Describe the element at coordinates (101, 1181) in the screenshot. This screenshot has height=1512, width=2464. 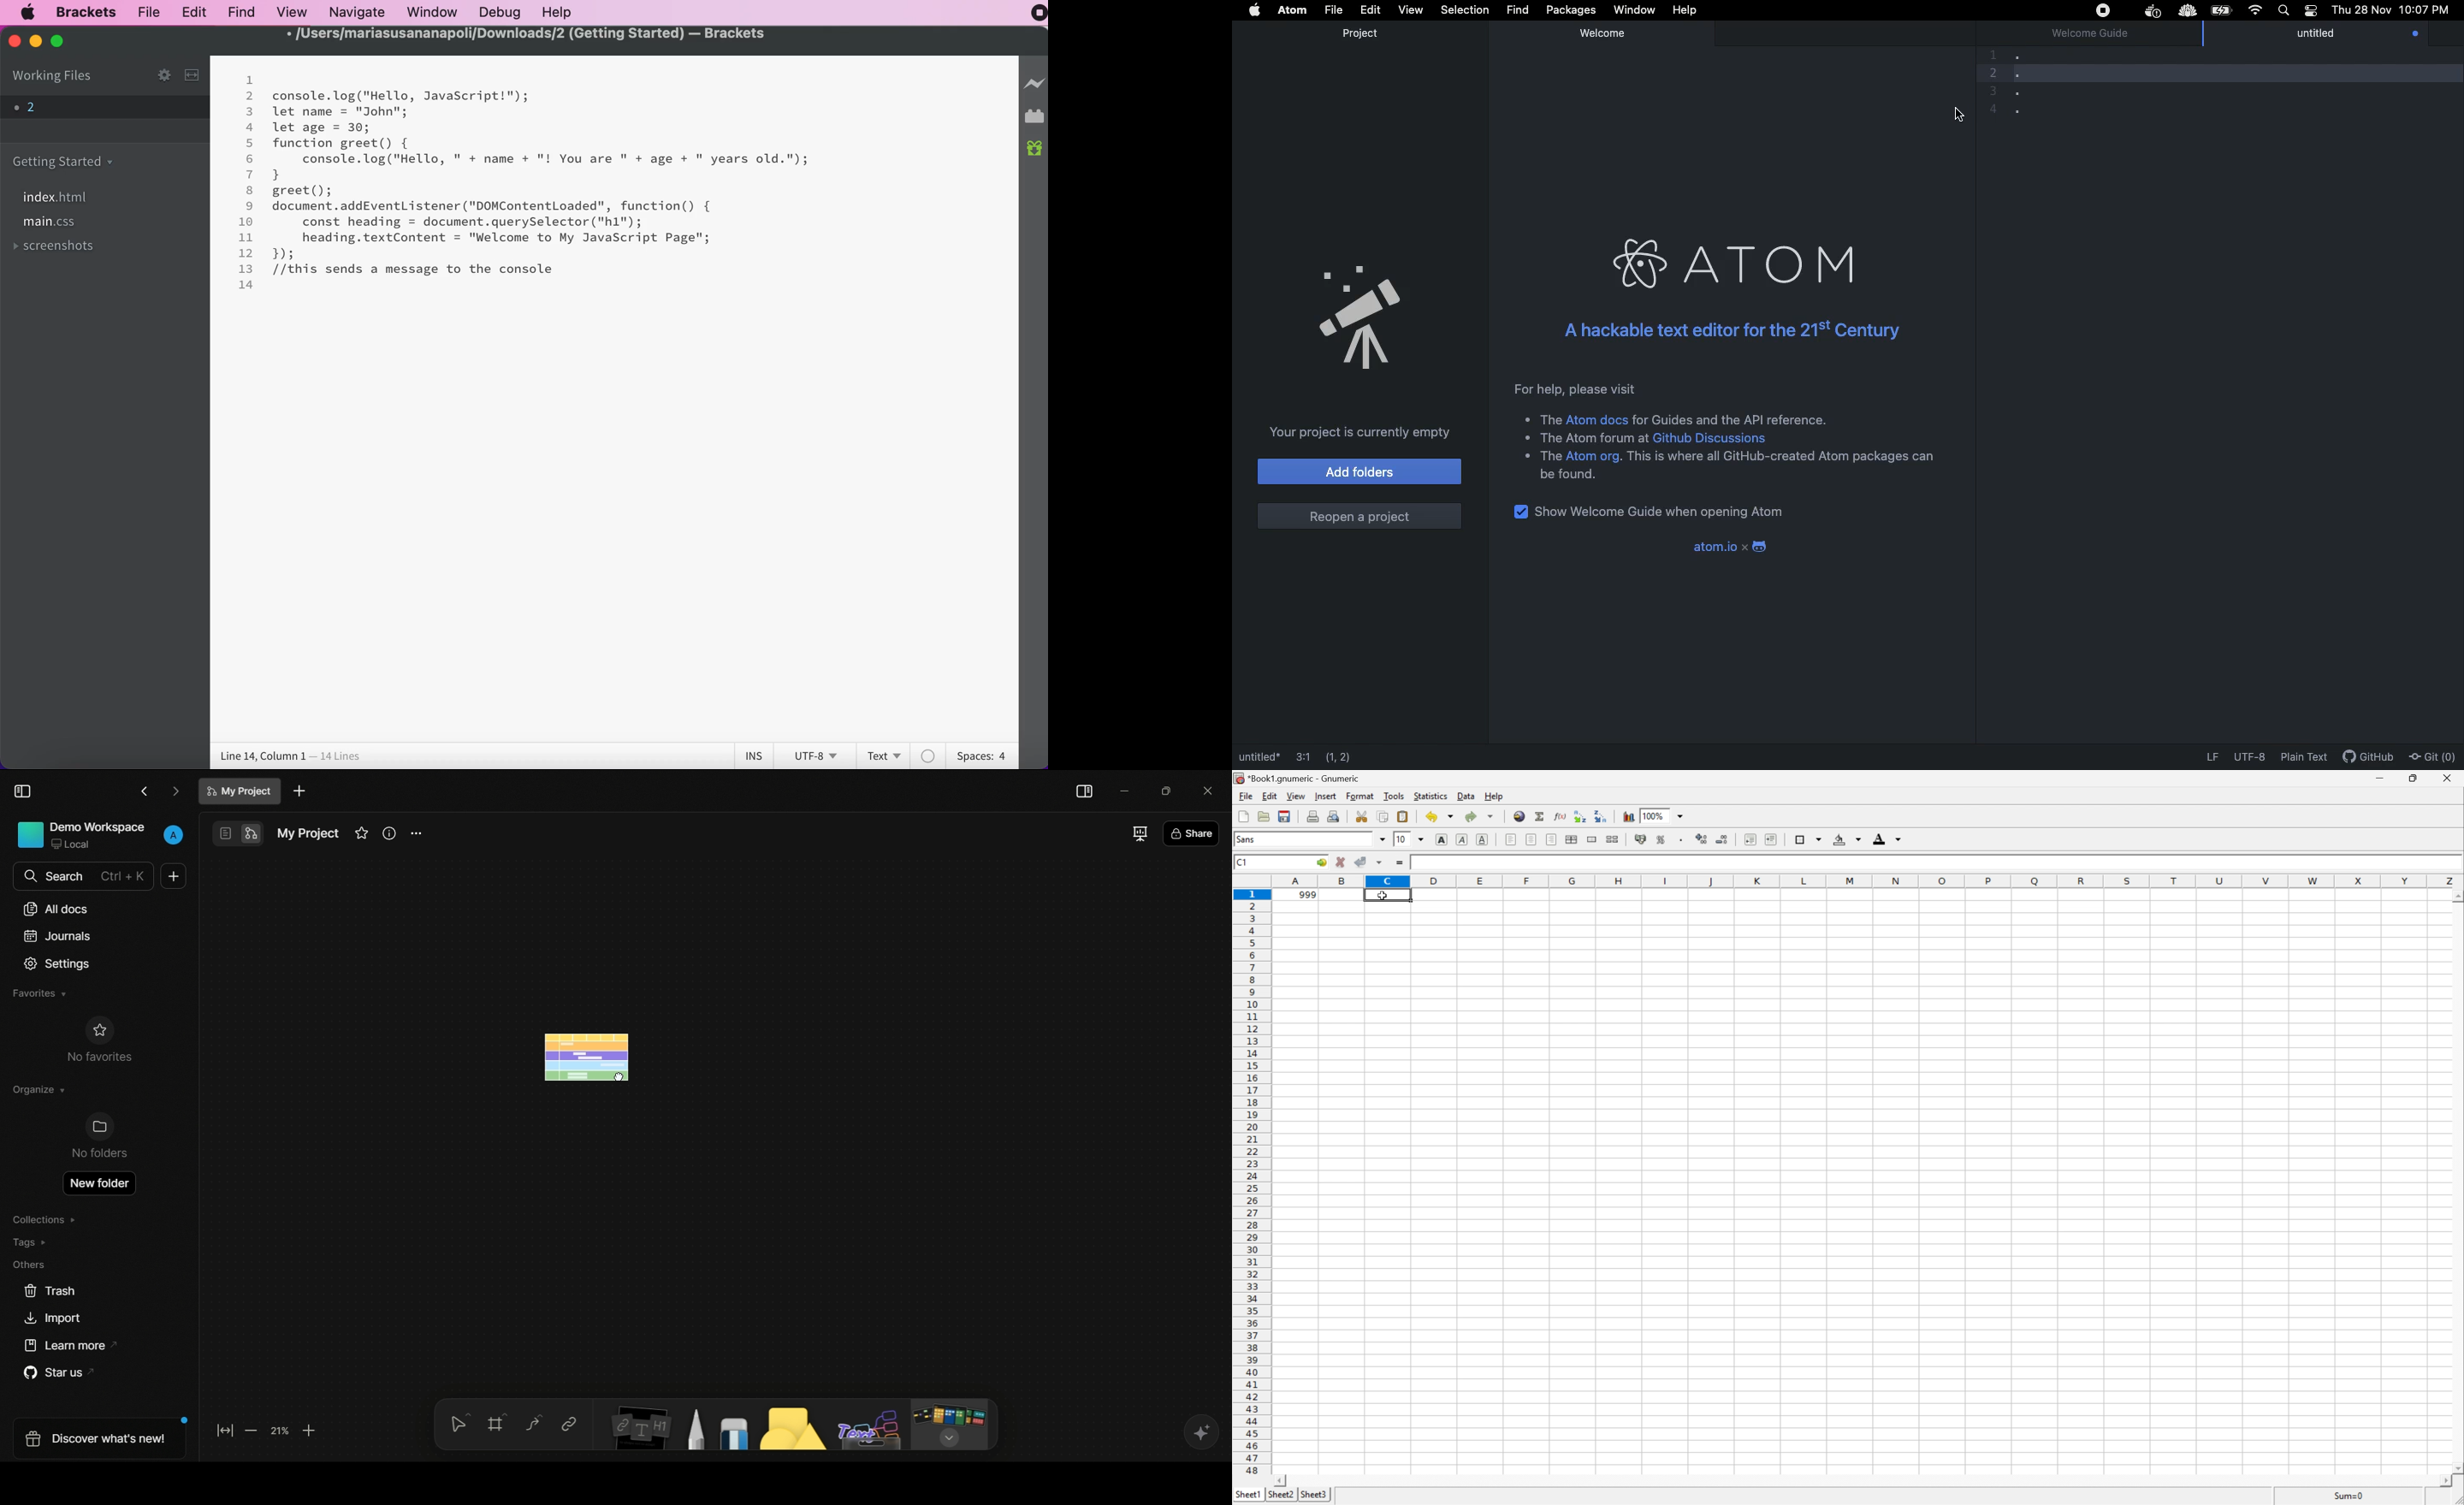
I see `new folder` at that location.